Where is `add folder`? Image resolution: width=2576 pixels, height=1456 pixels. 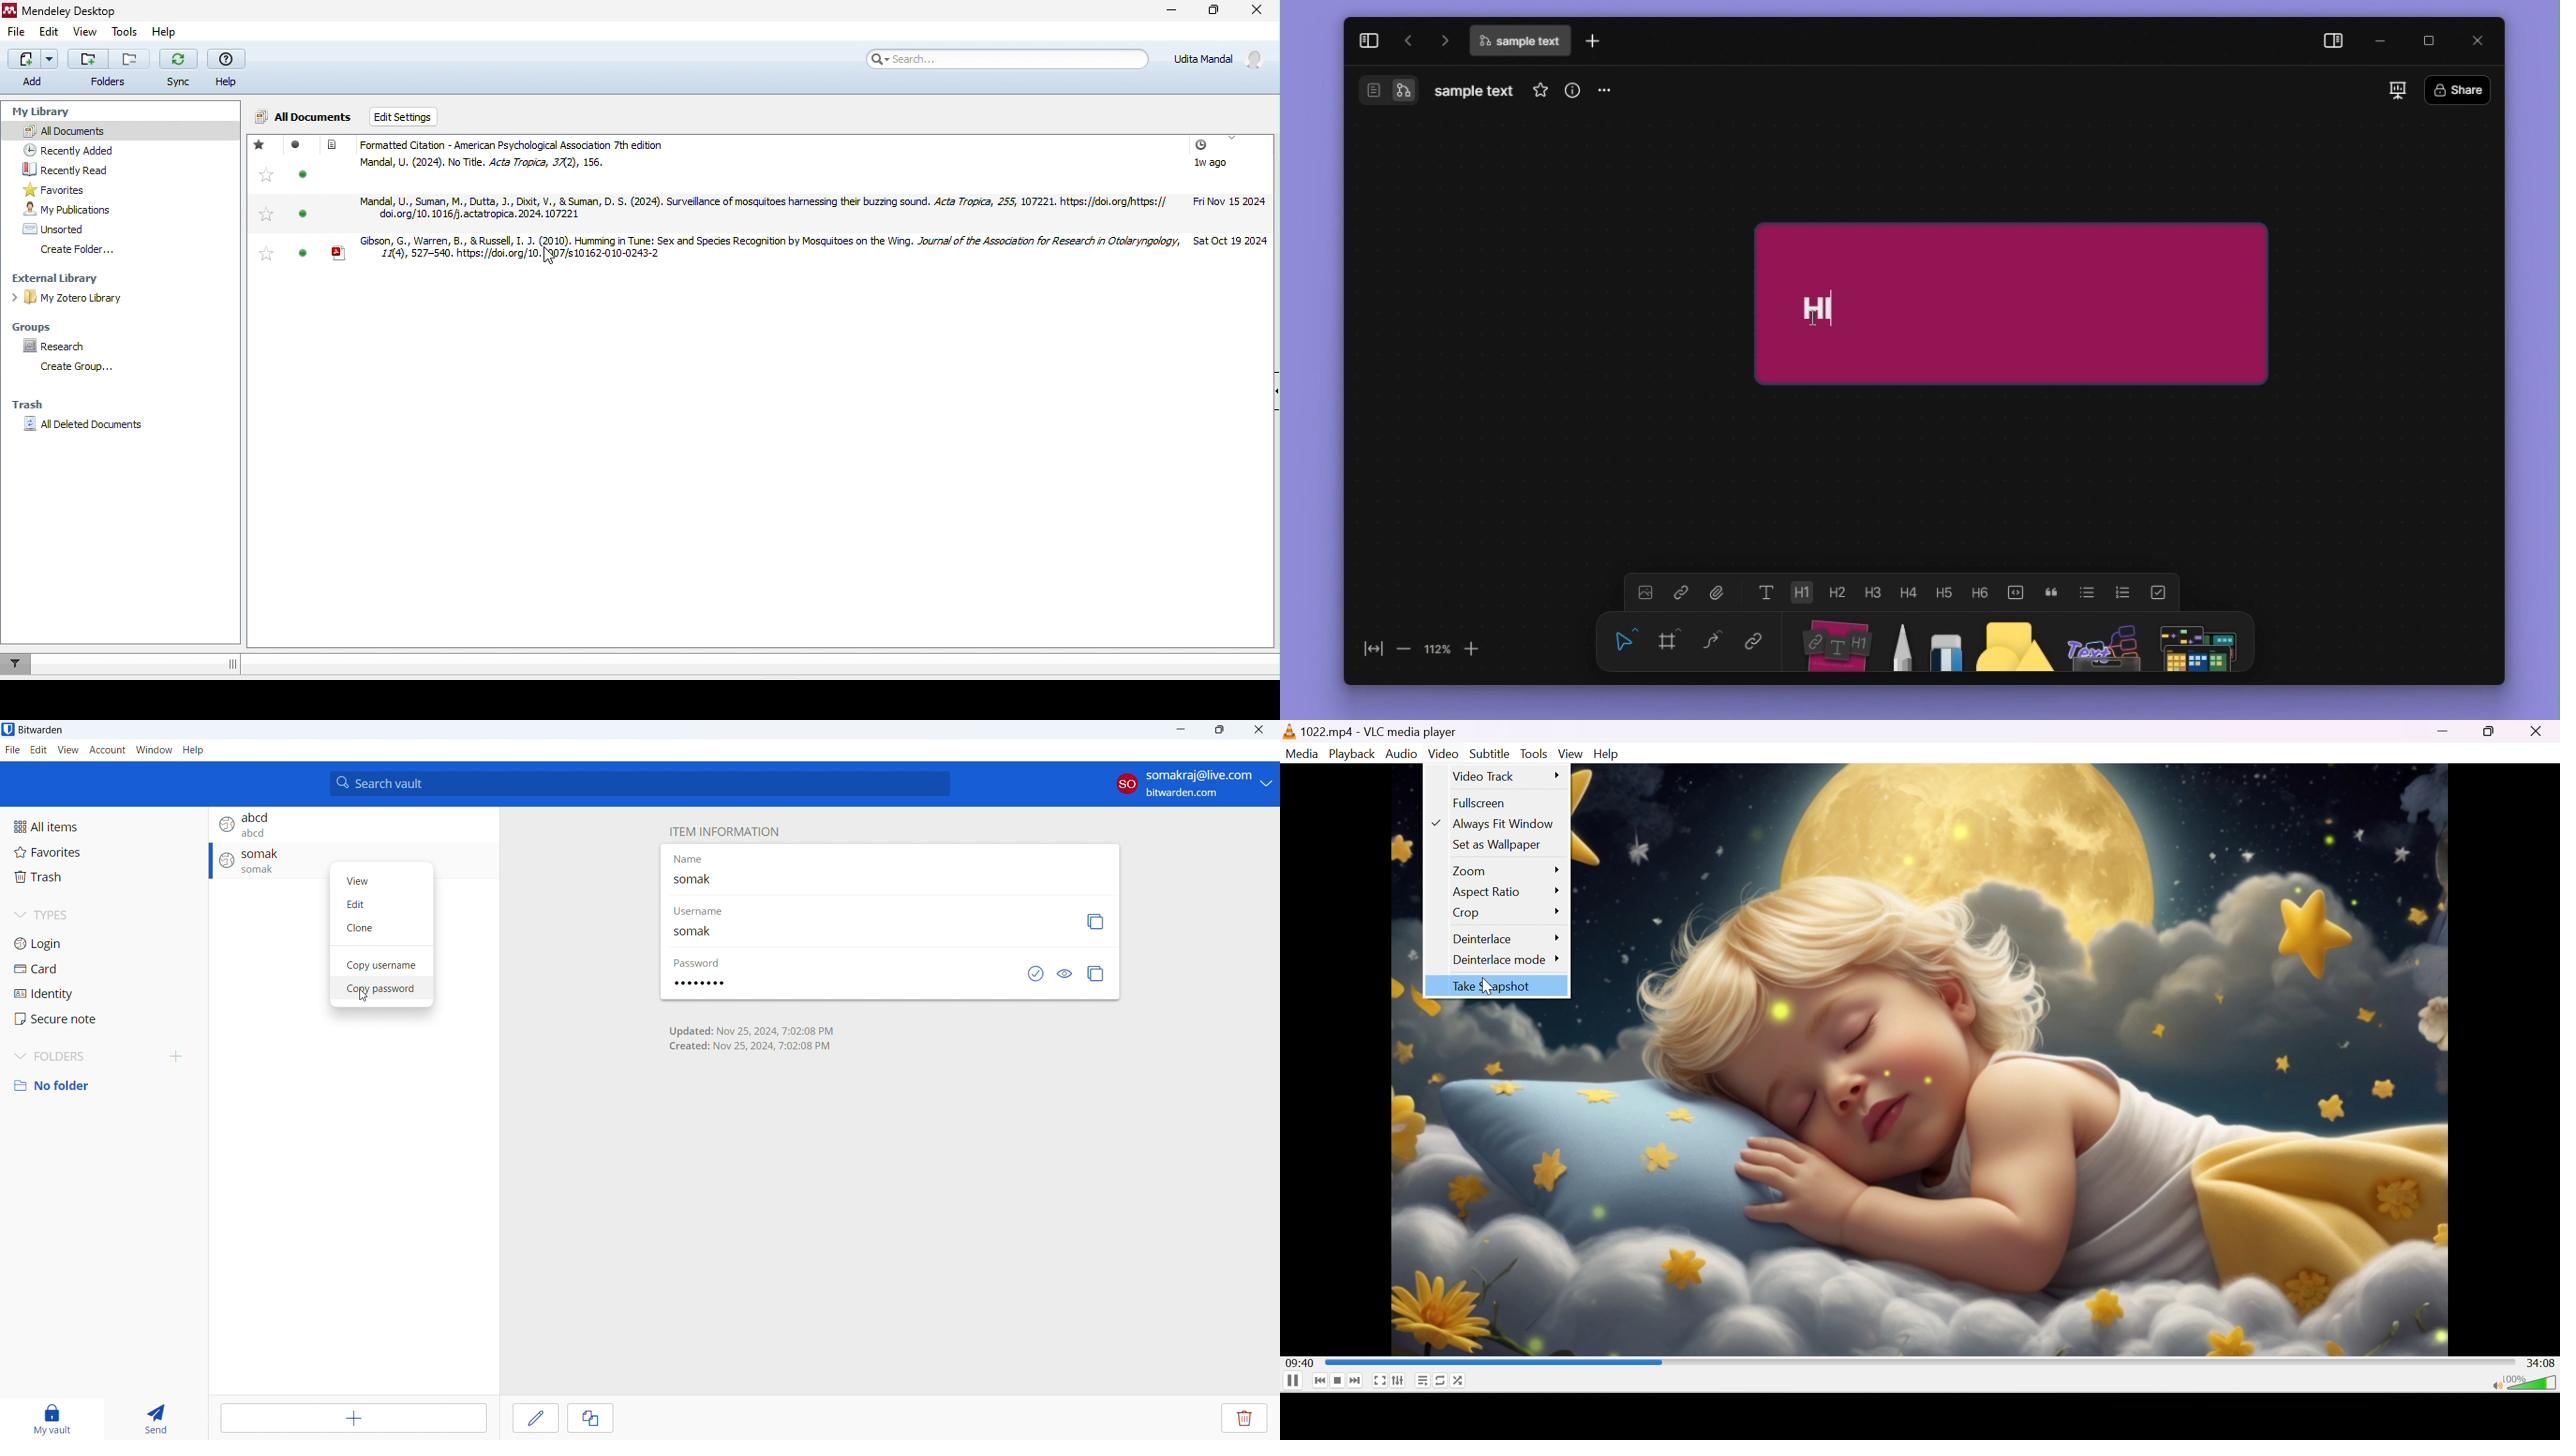 add folder is located at coordinates (175, 1058).